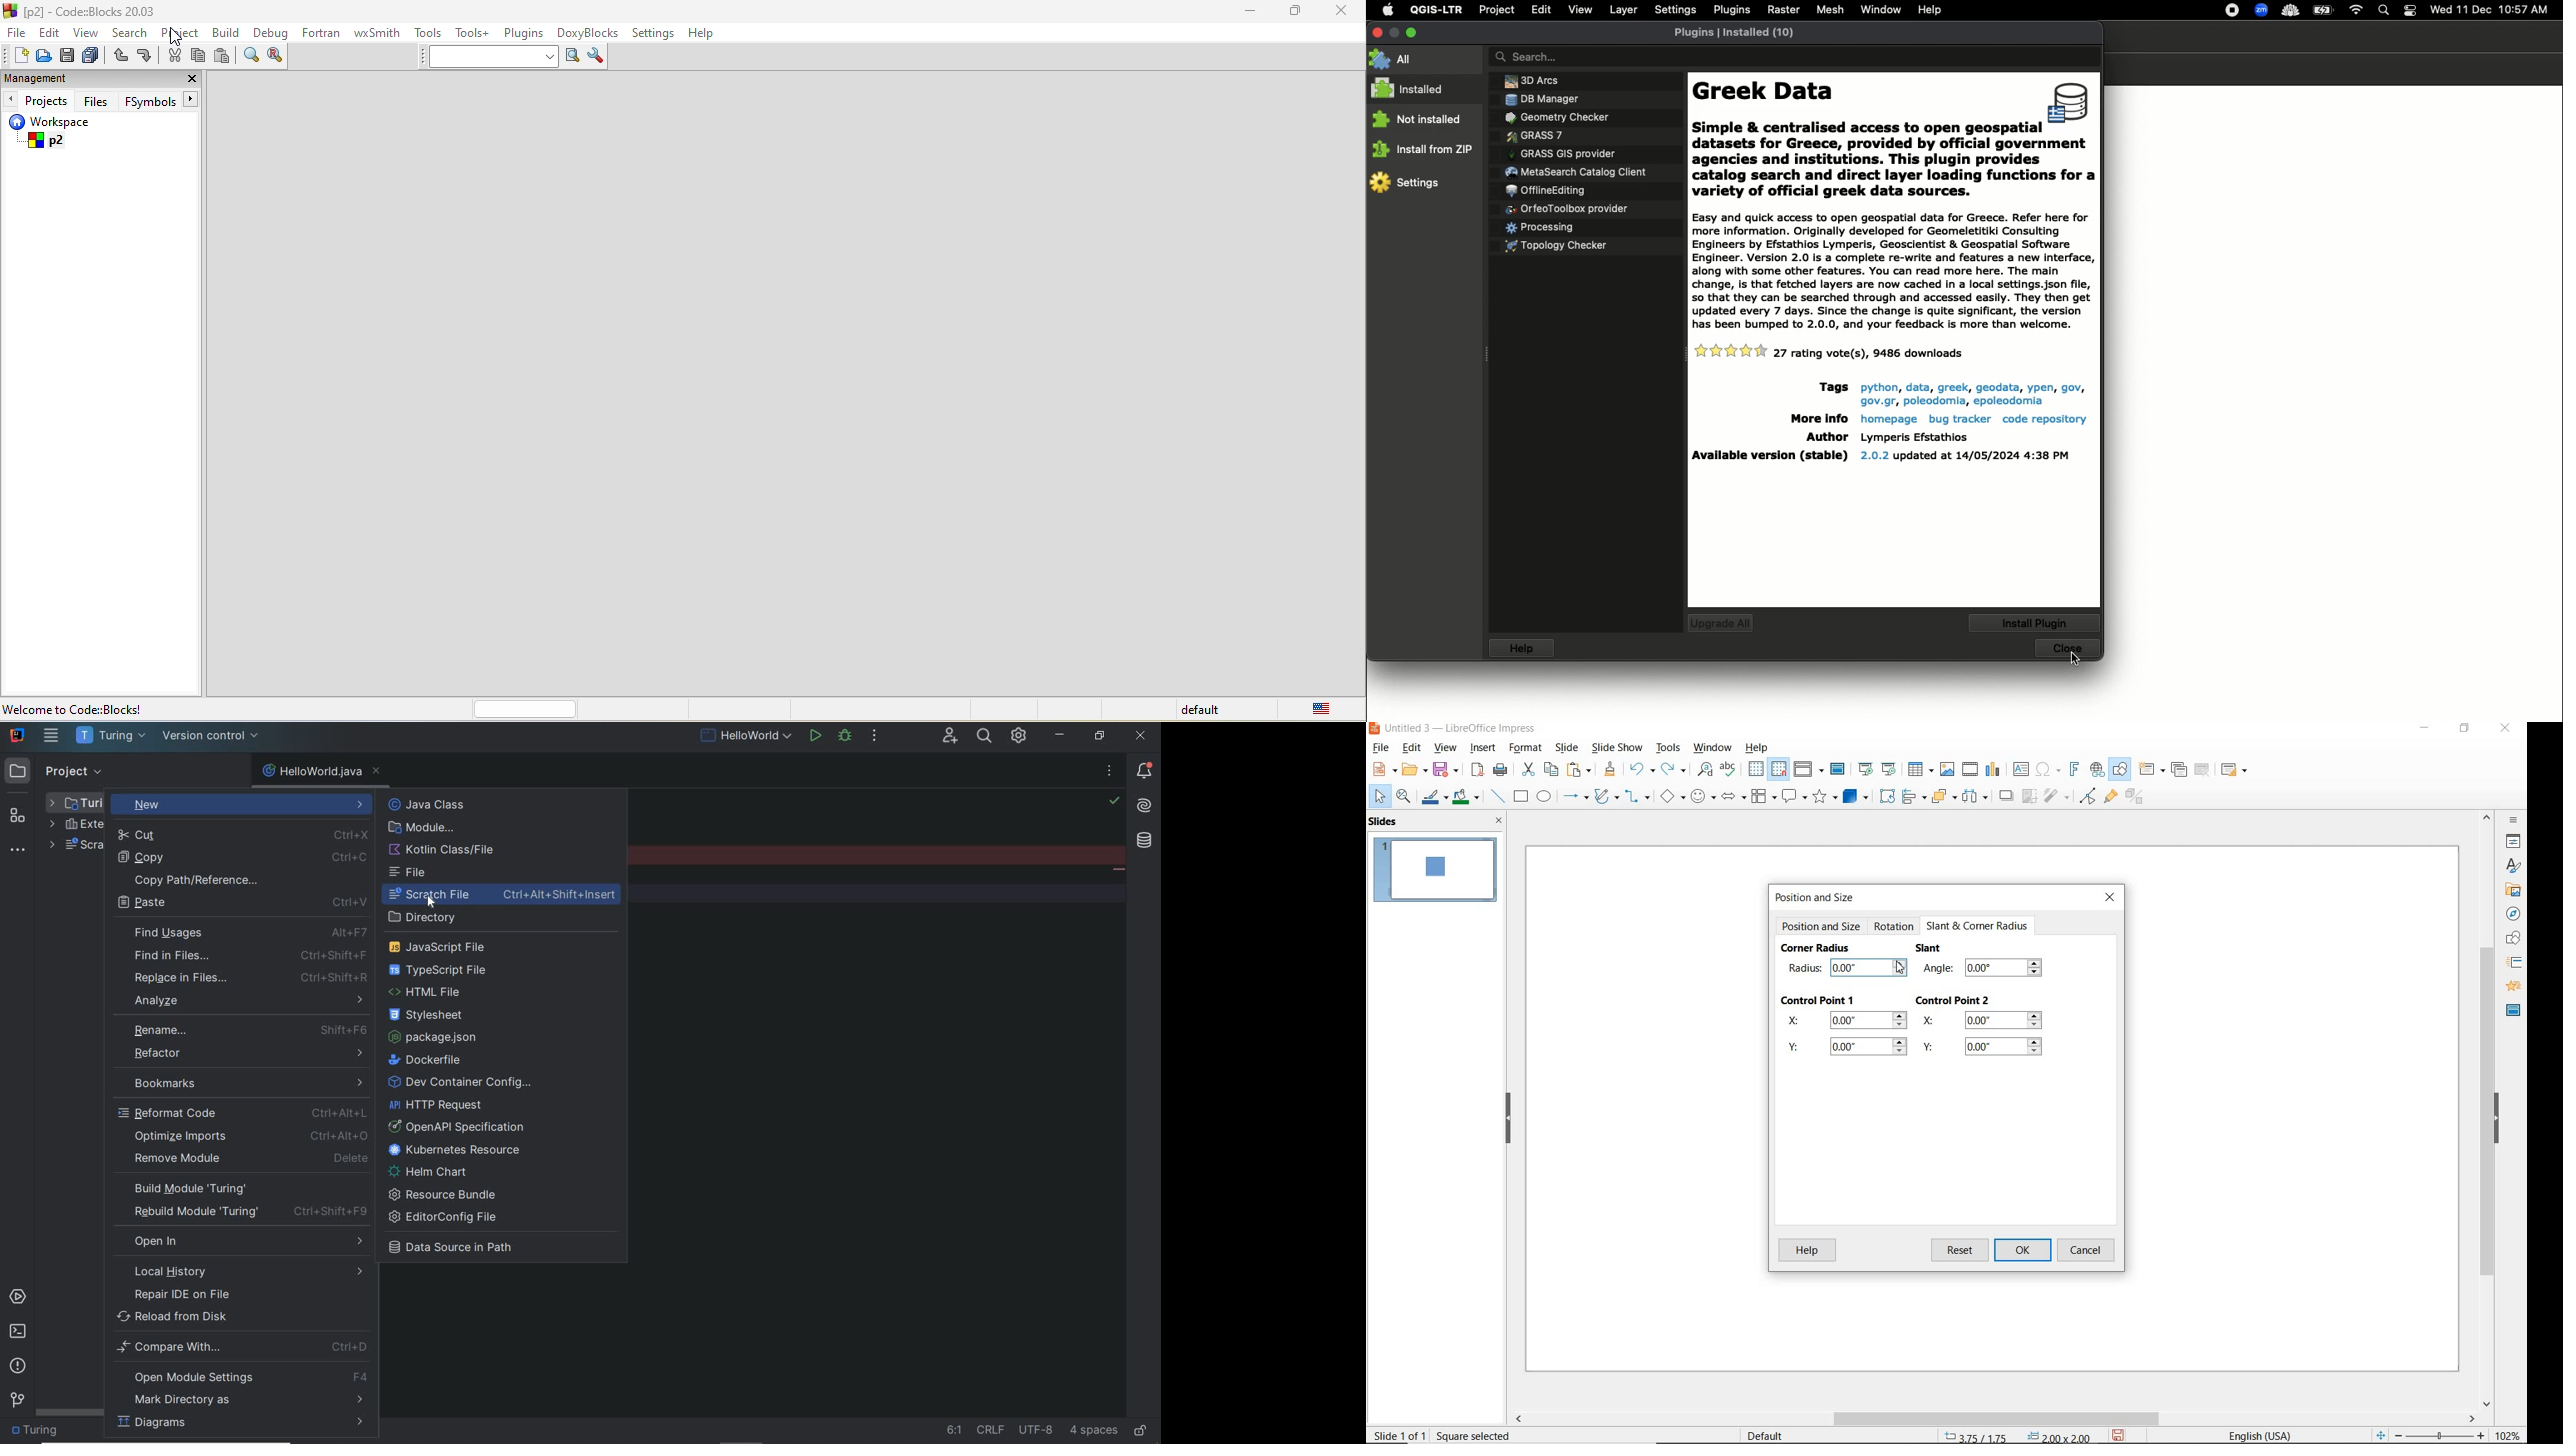 The width and height of the screenshot is (2576, 1456). Describe the element at coordinates (1618, 748) in the screenshot. I see `slide show` at that location.